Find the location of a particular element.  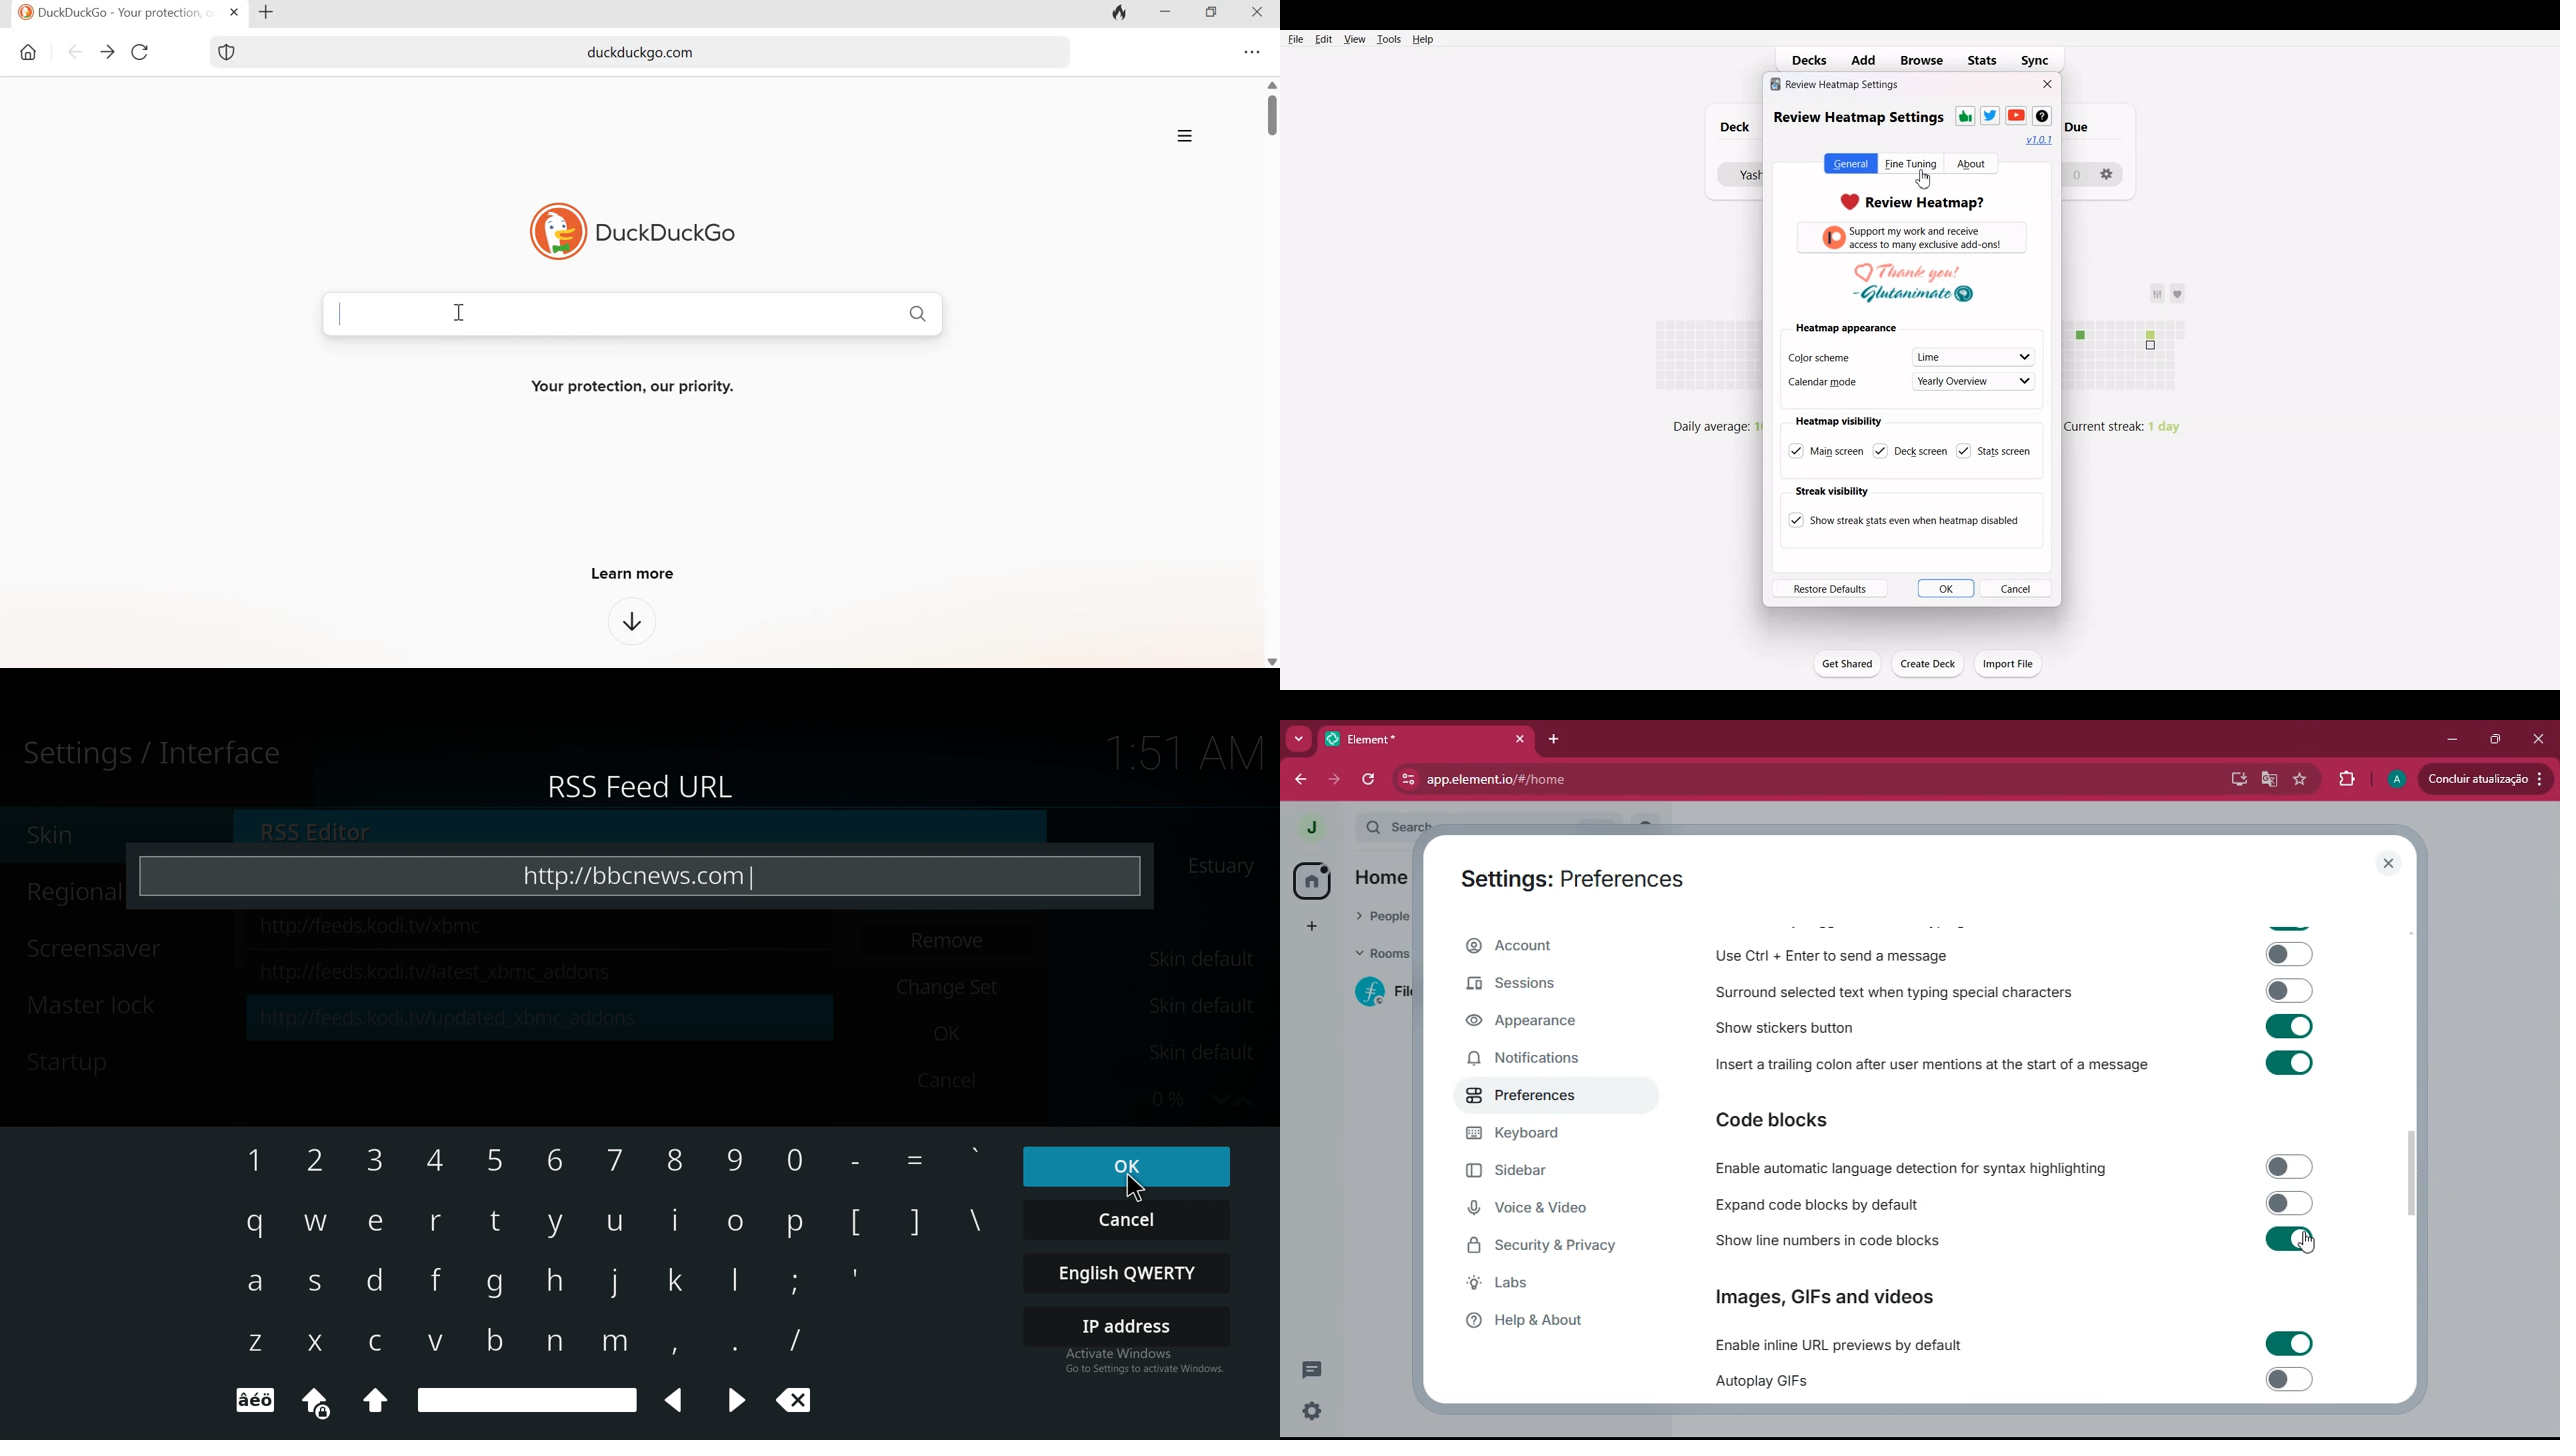

scroll bar  is located at coordinates (2417, 1173).